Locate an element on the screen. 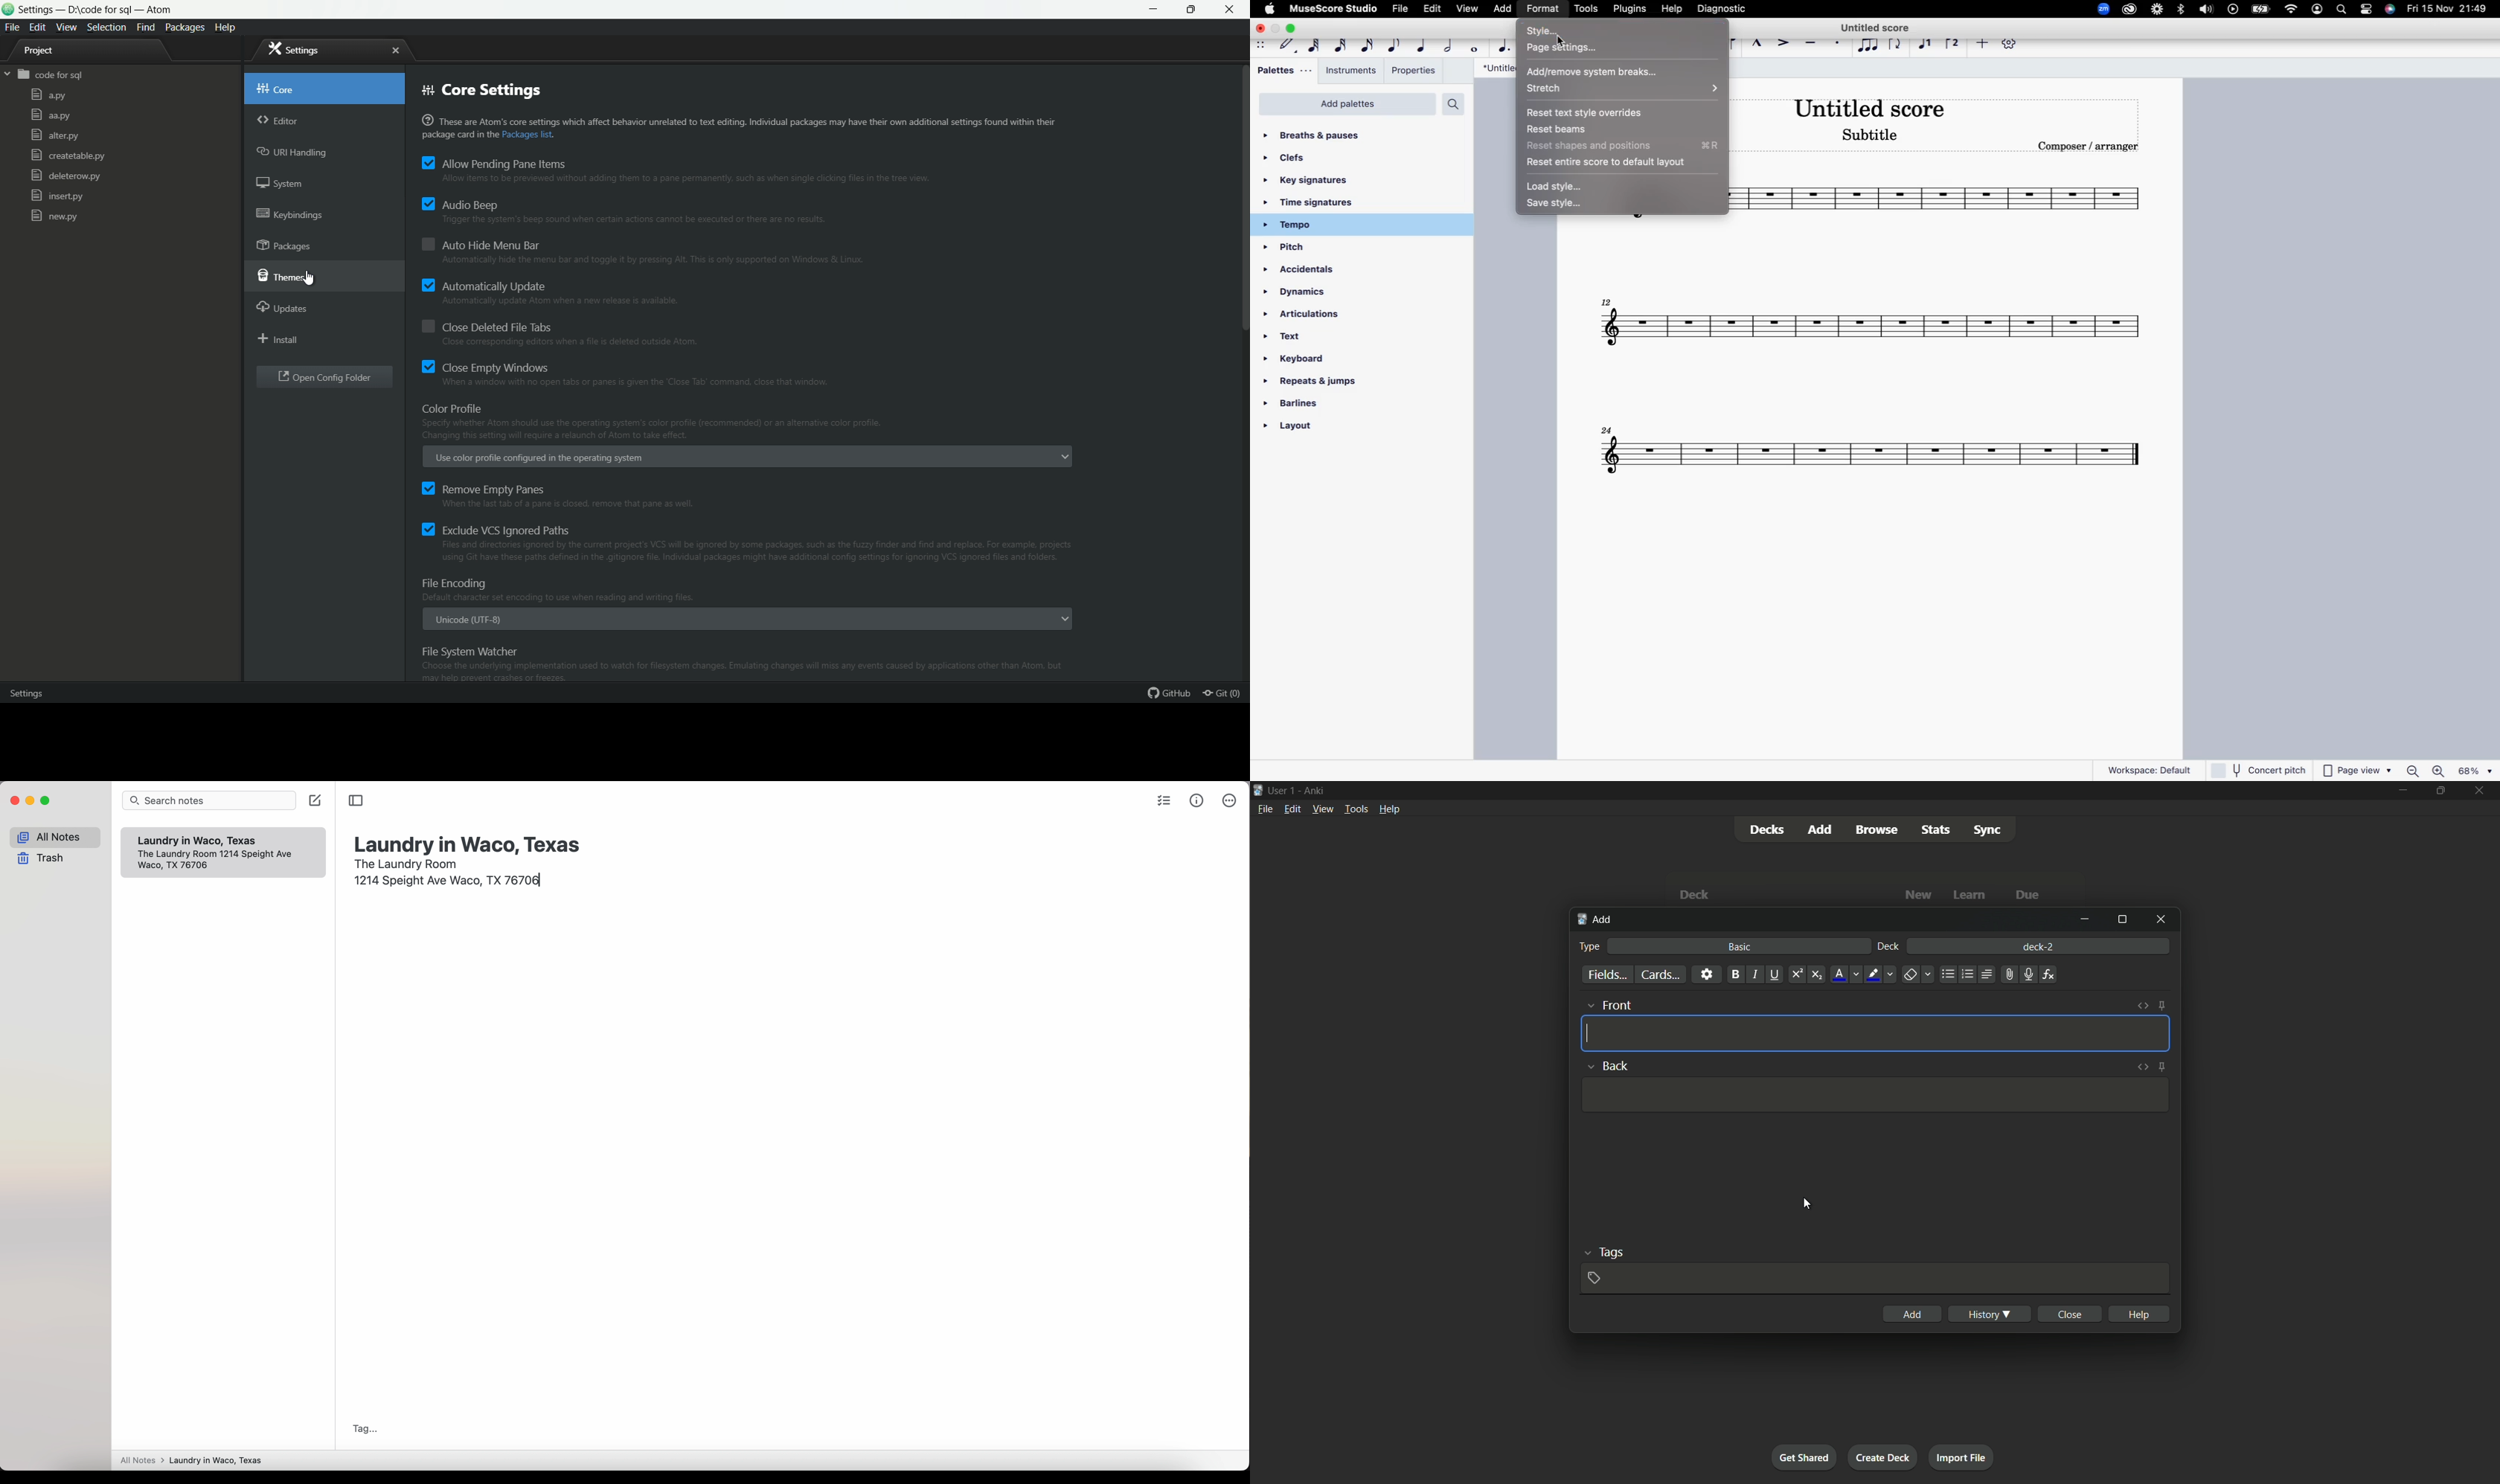 This screenshot has height=1484, width=2520. fields is located at coordinates (1608, 975).